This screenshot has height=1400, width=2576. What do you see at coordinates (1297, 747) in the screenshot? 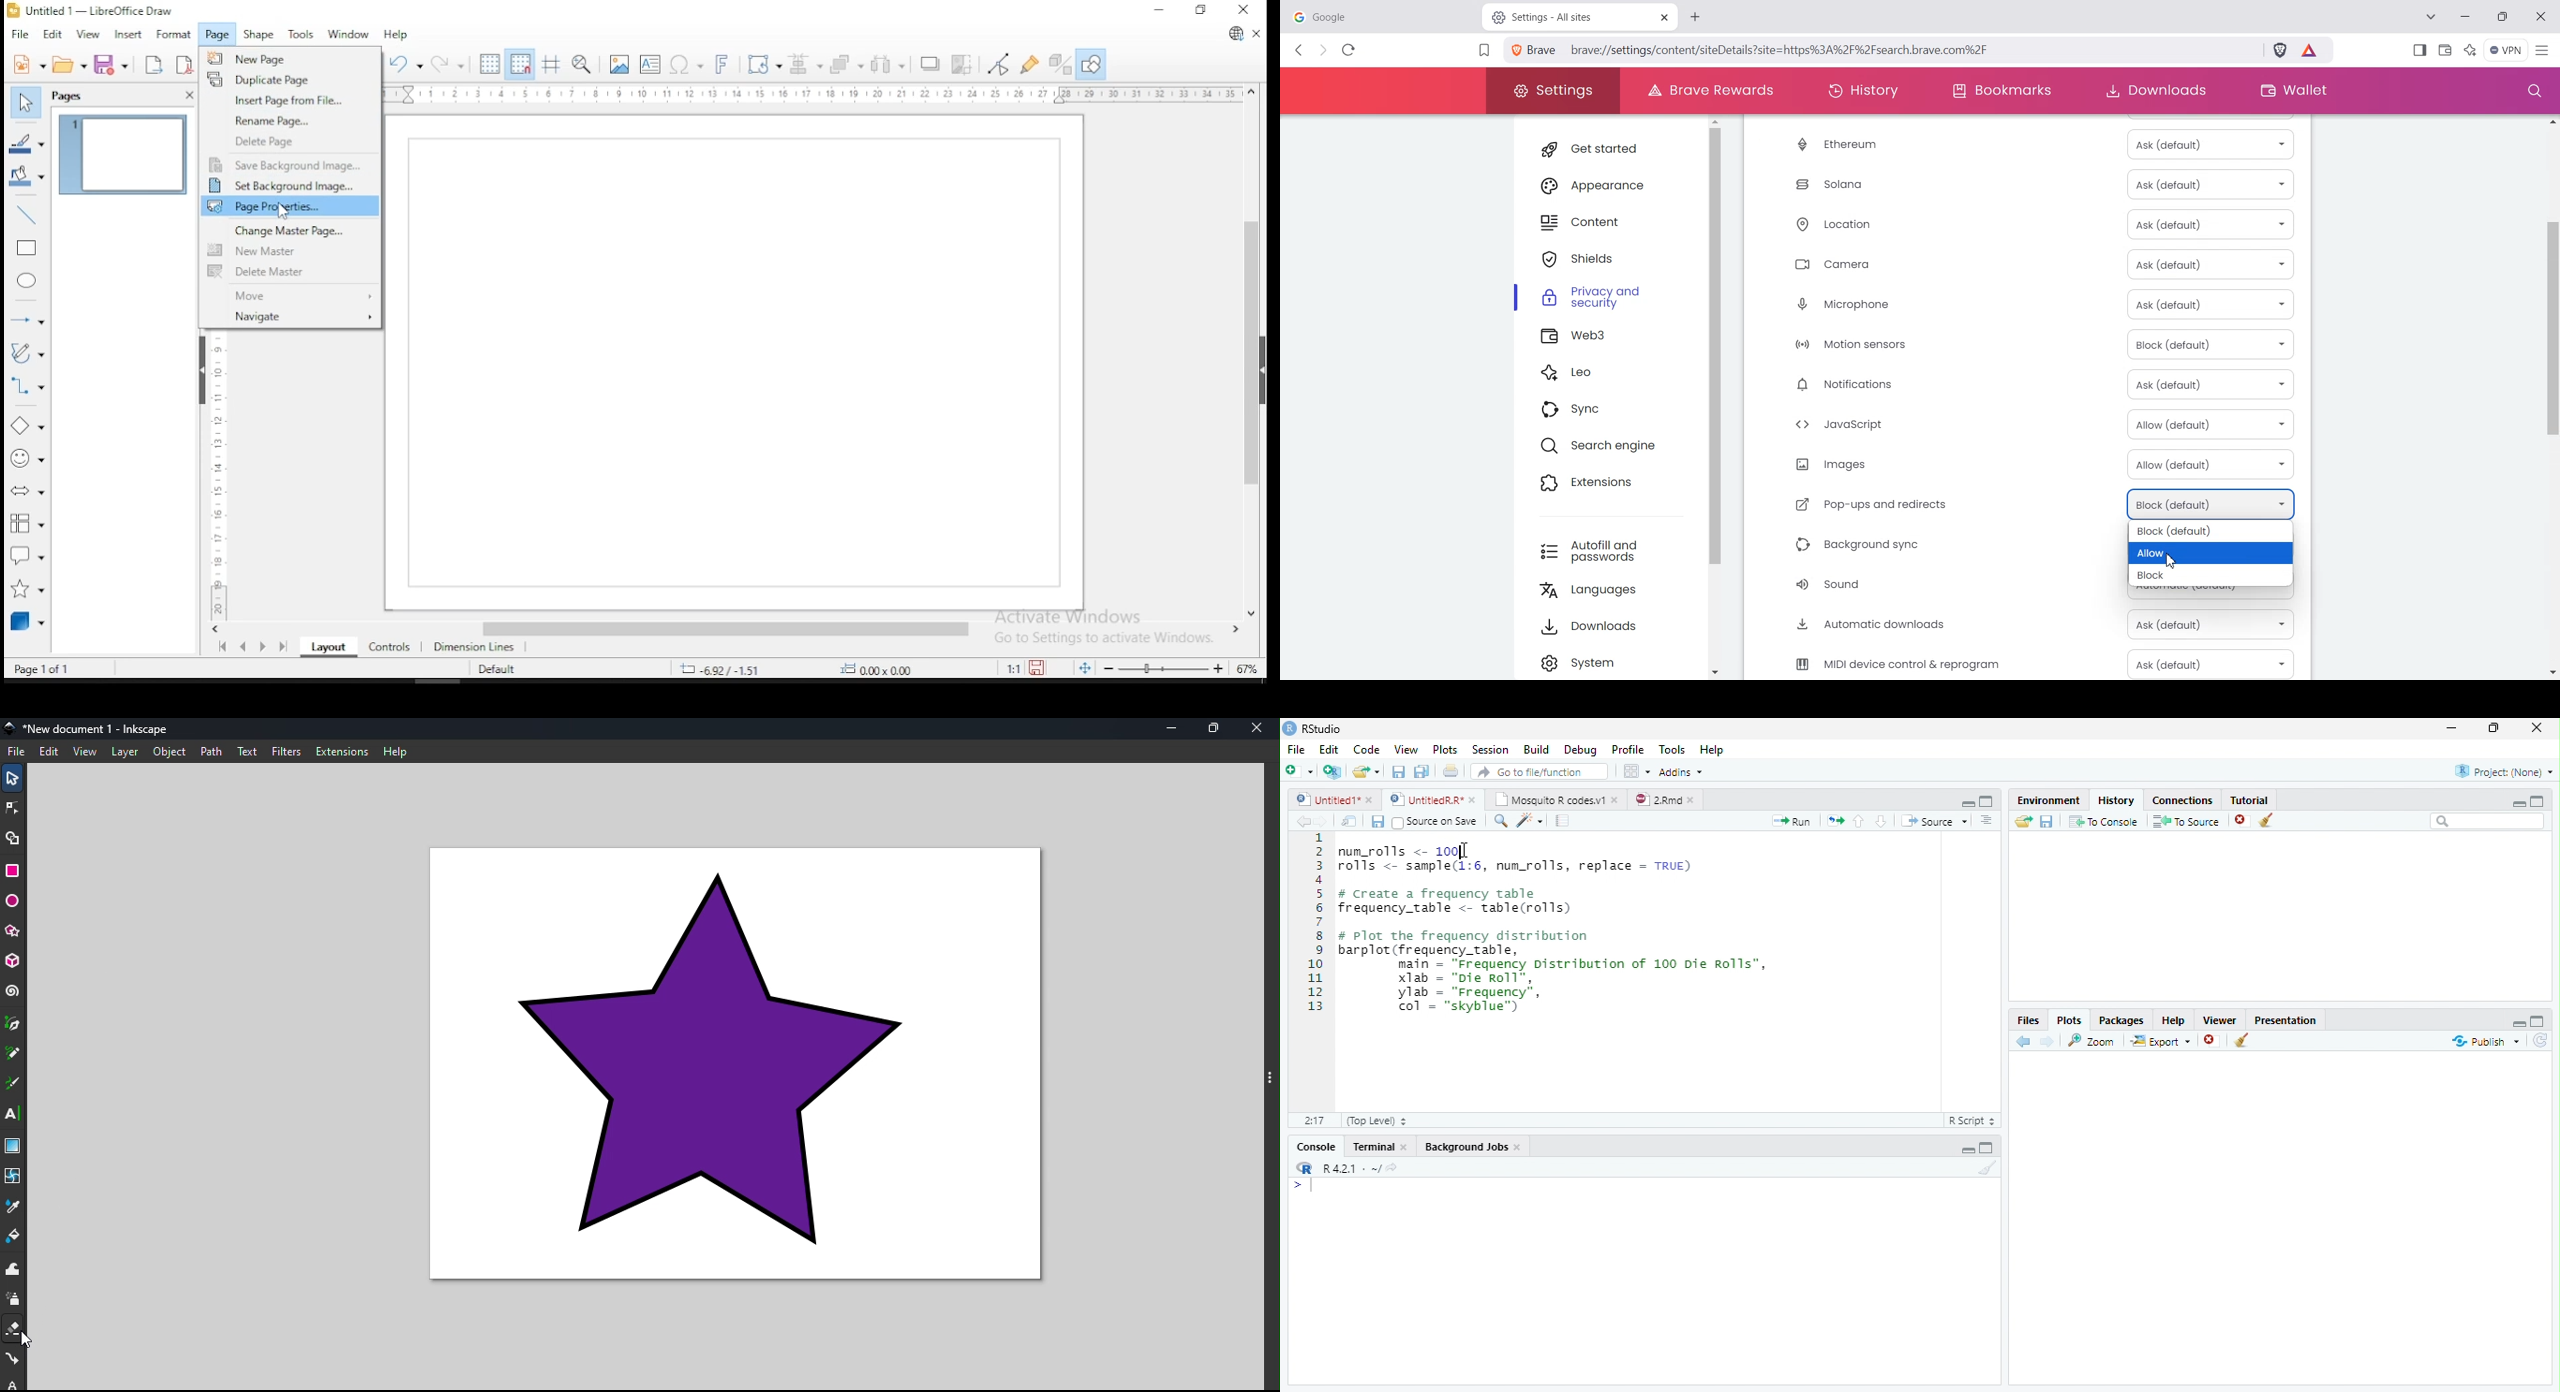
I see `File` at bounding box center [1297, 747].